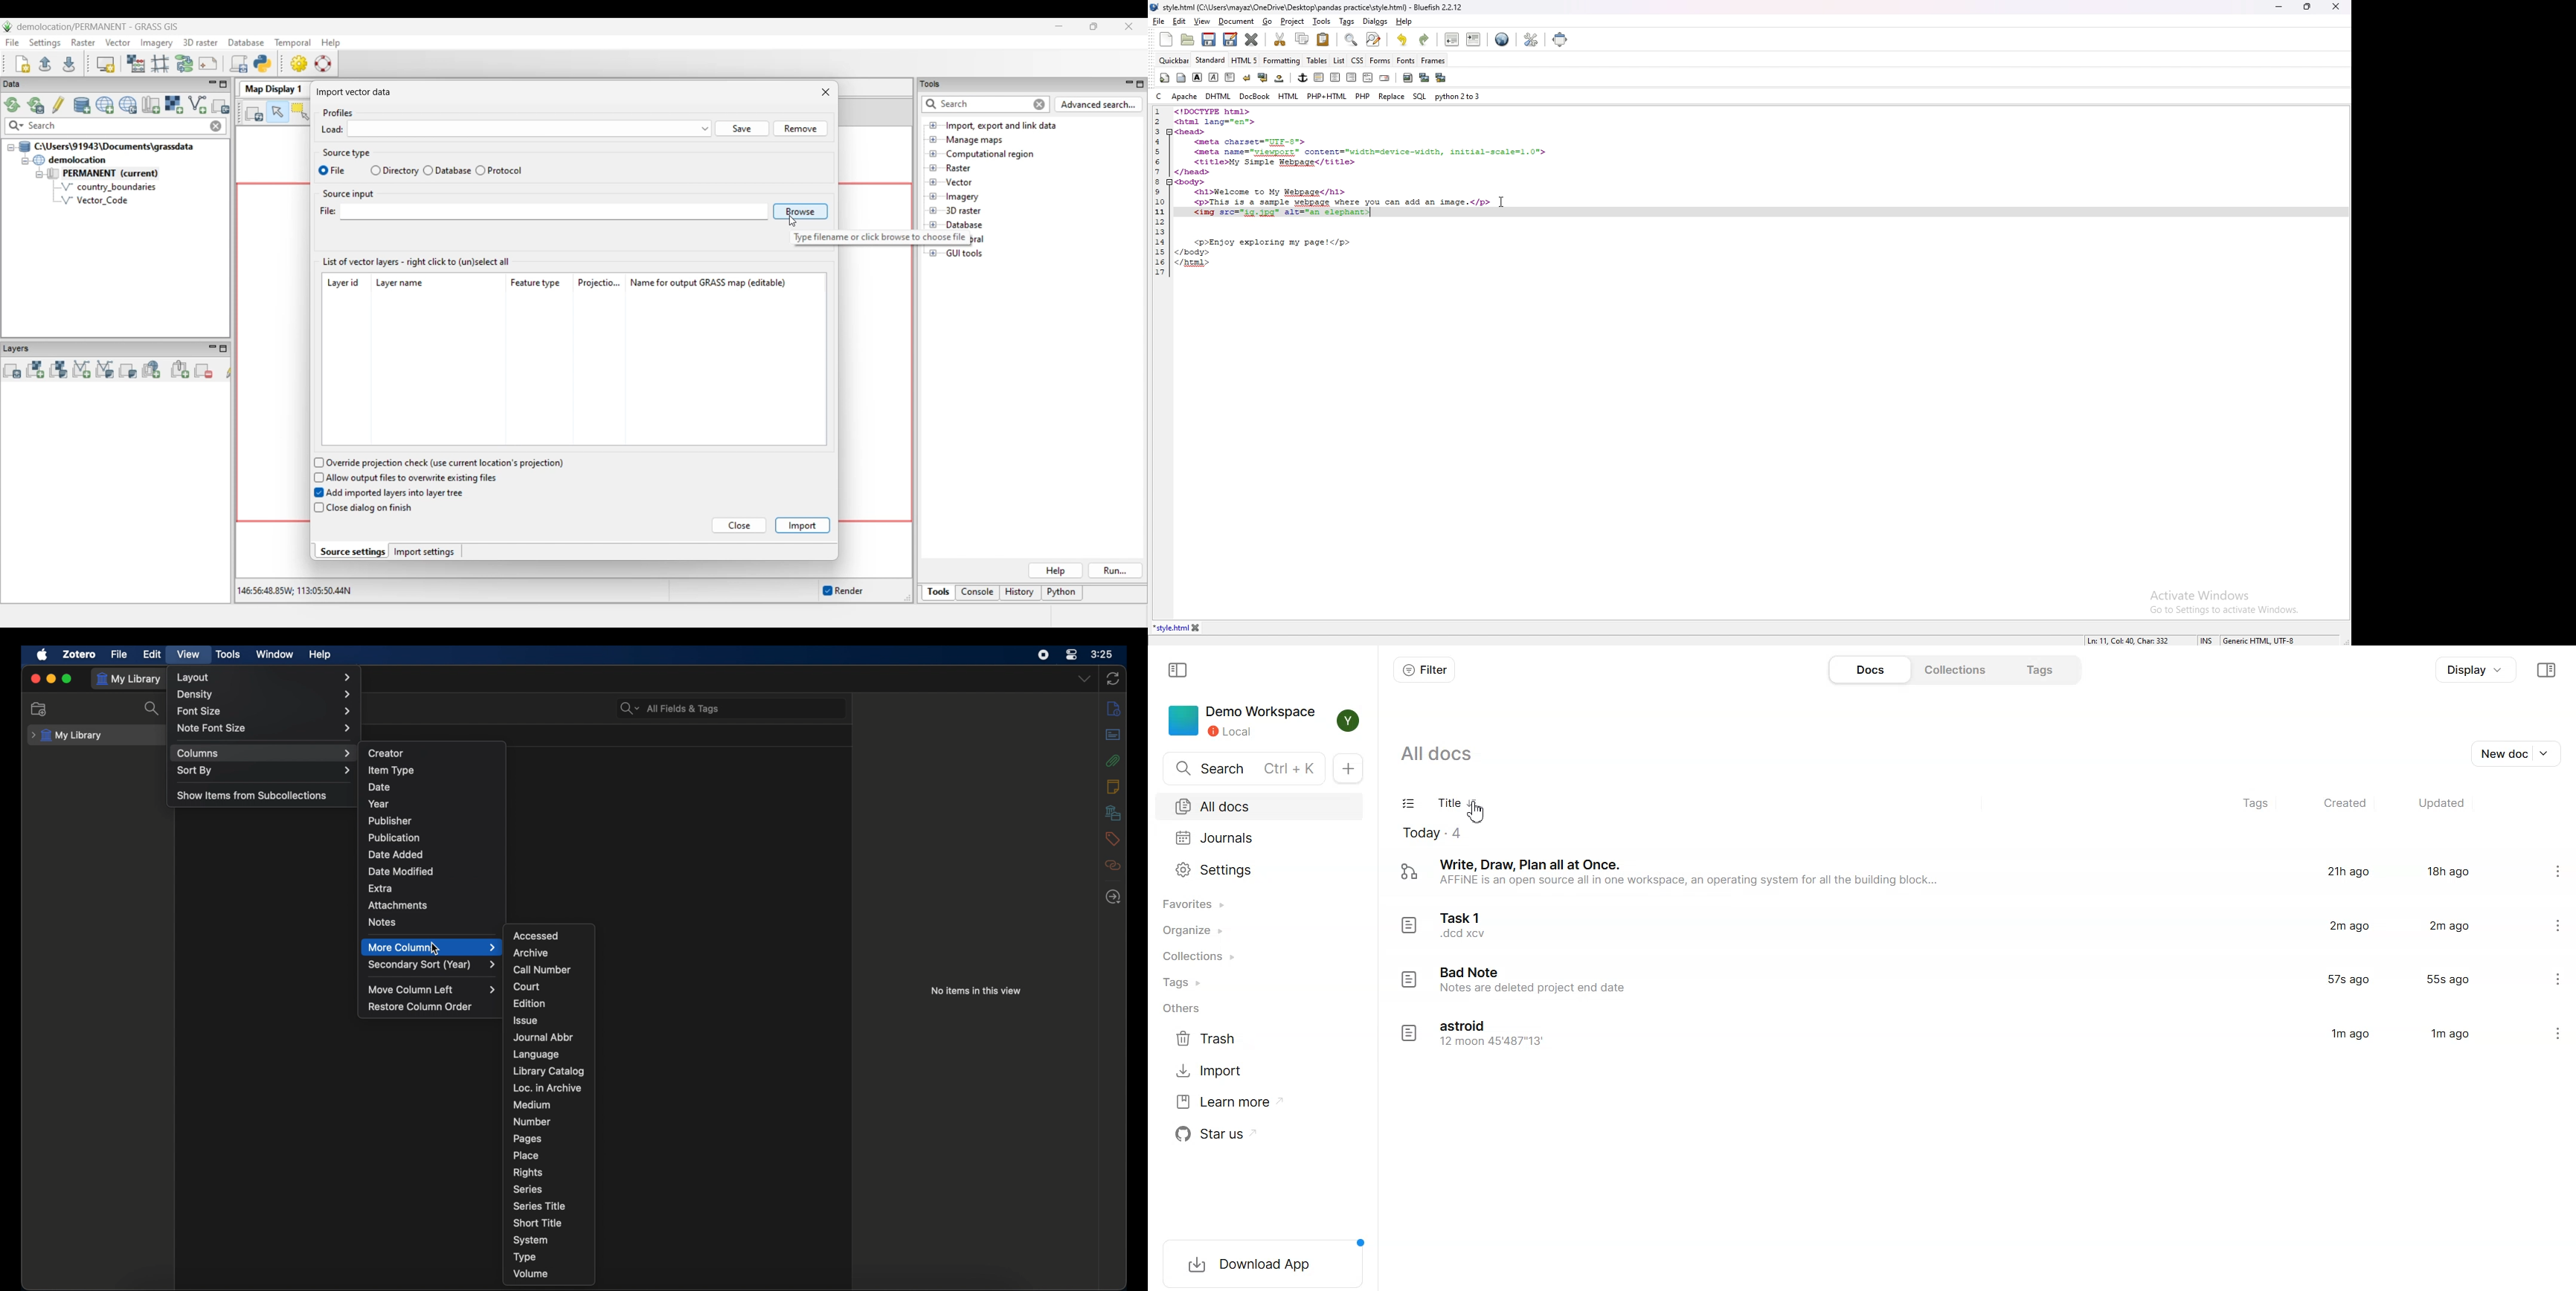  I want to click on screen recorder, so click(1043, 654).